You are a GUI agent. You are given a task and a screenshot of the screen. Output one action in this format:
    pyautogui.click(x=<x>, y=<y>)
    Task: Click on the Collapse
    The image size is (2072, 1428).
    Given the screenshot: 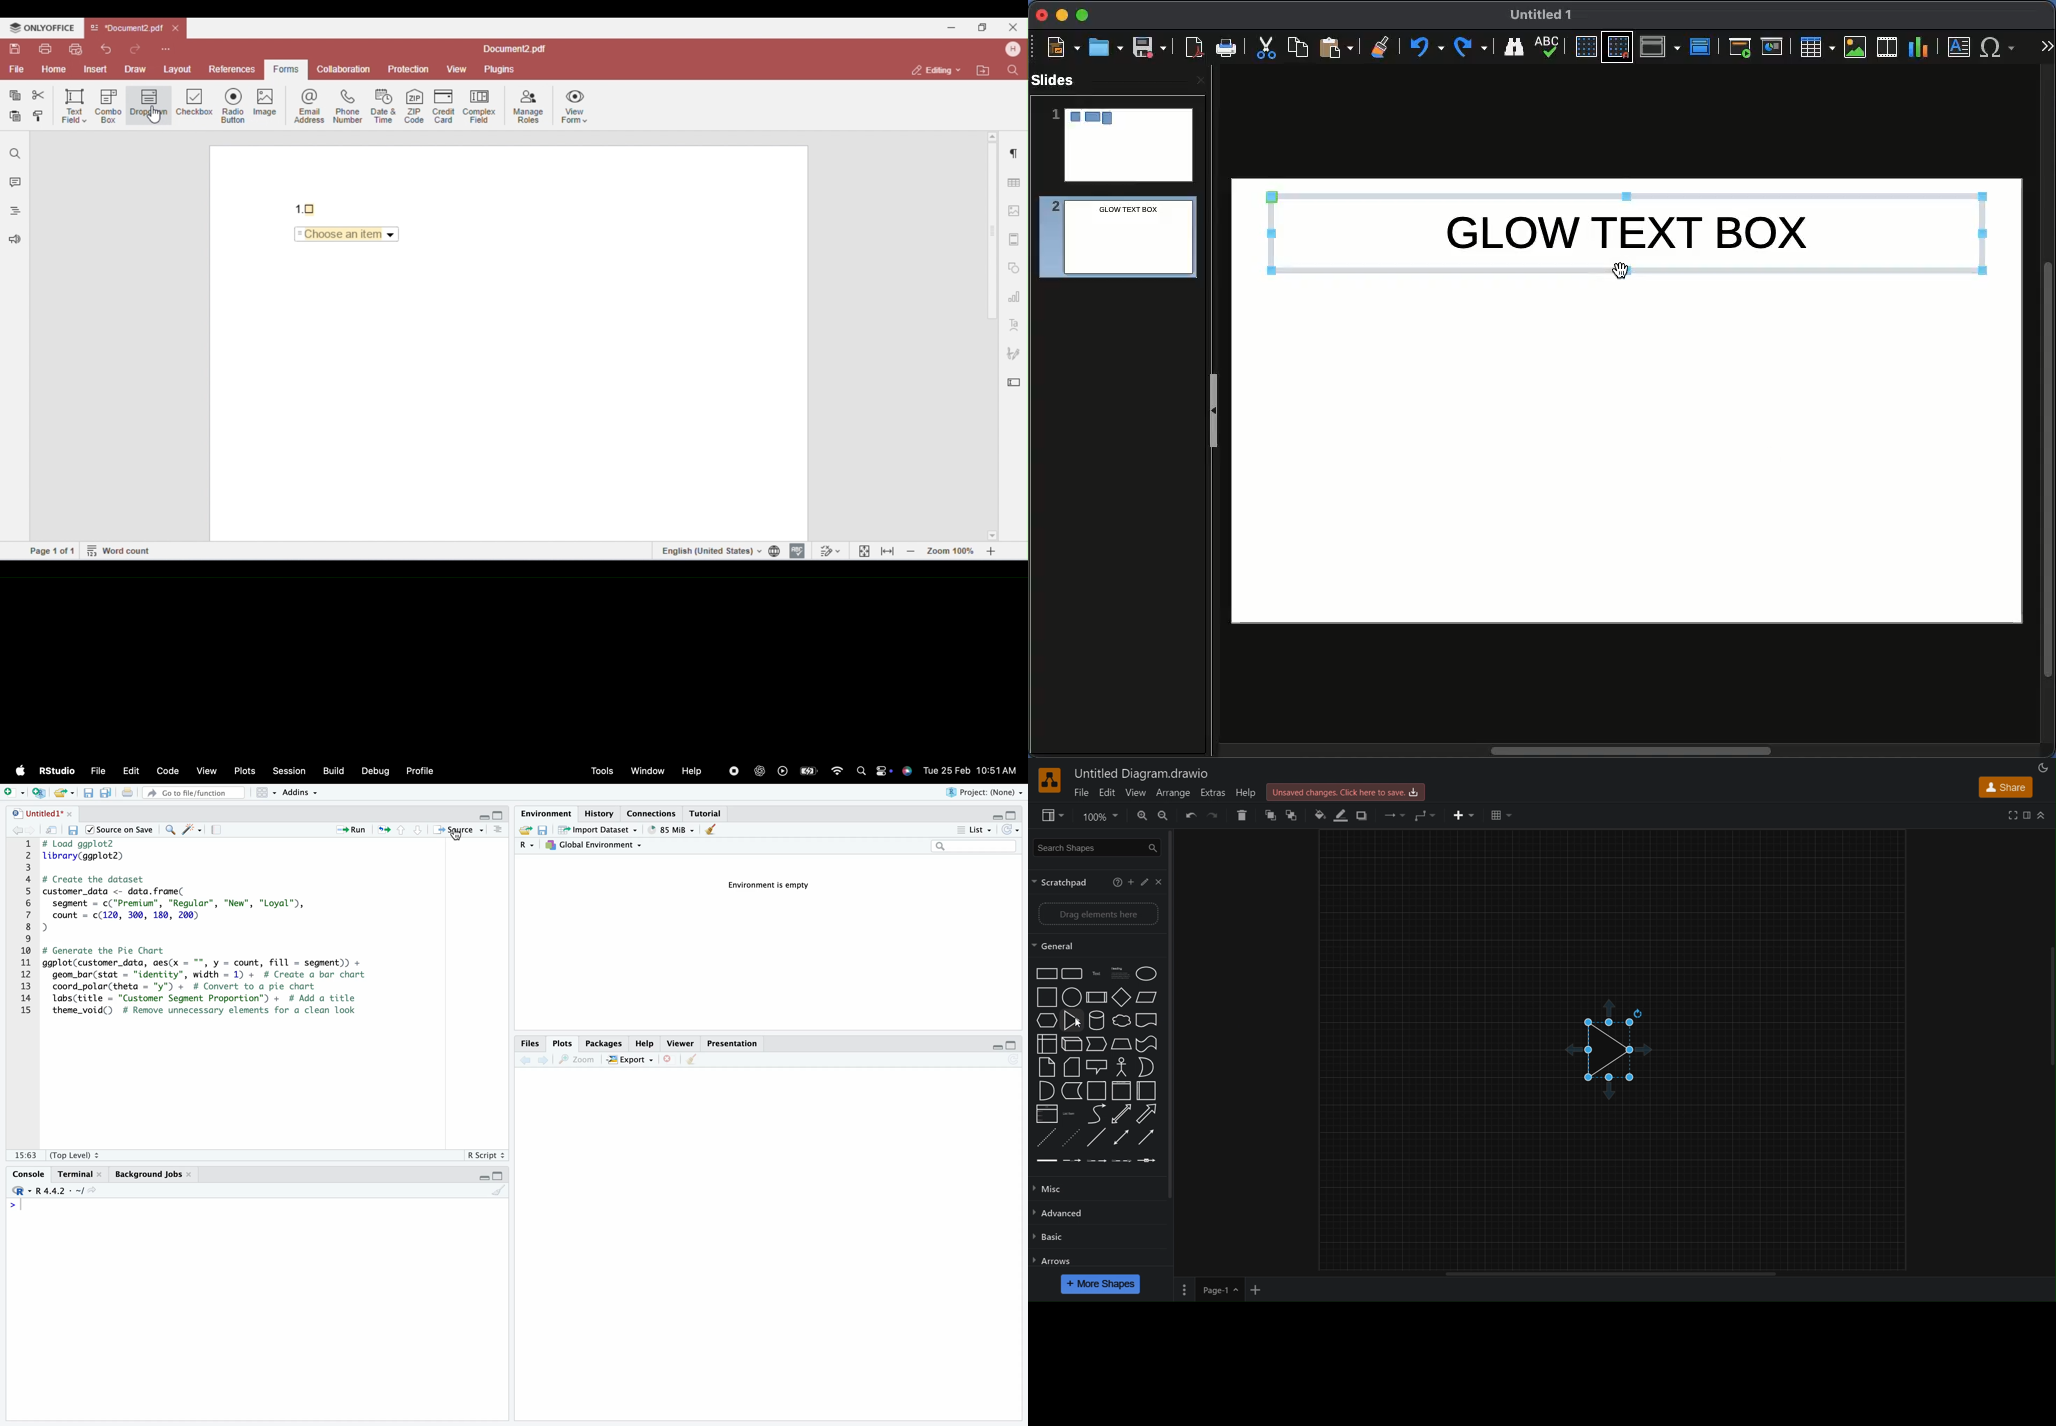 What is the action you would take?
    pyautogui.click(x=2041, y=816)
    